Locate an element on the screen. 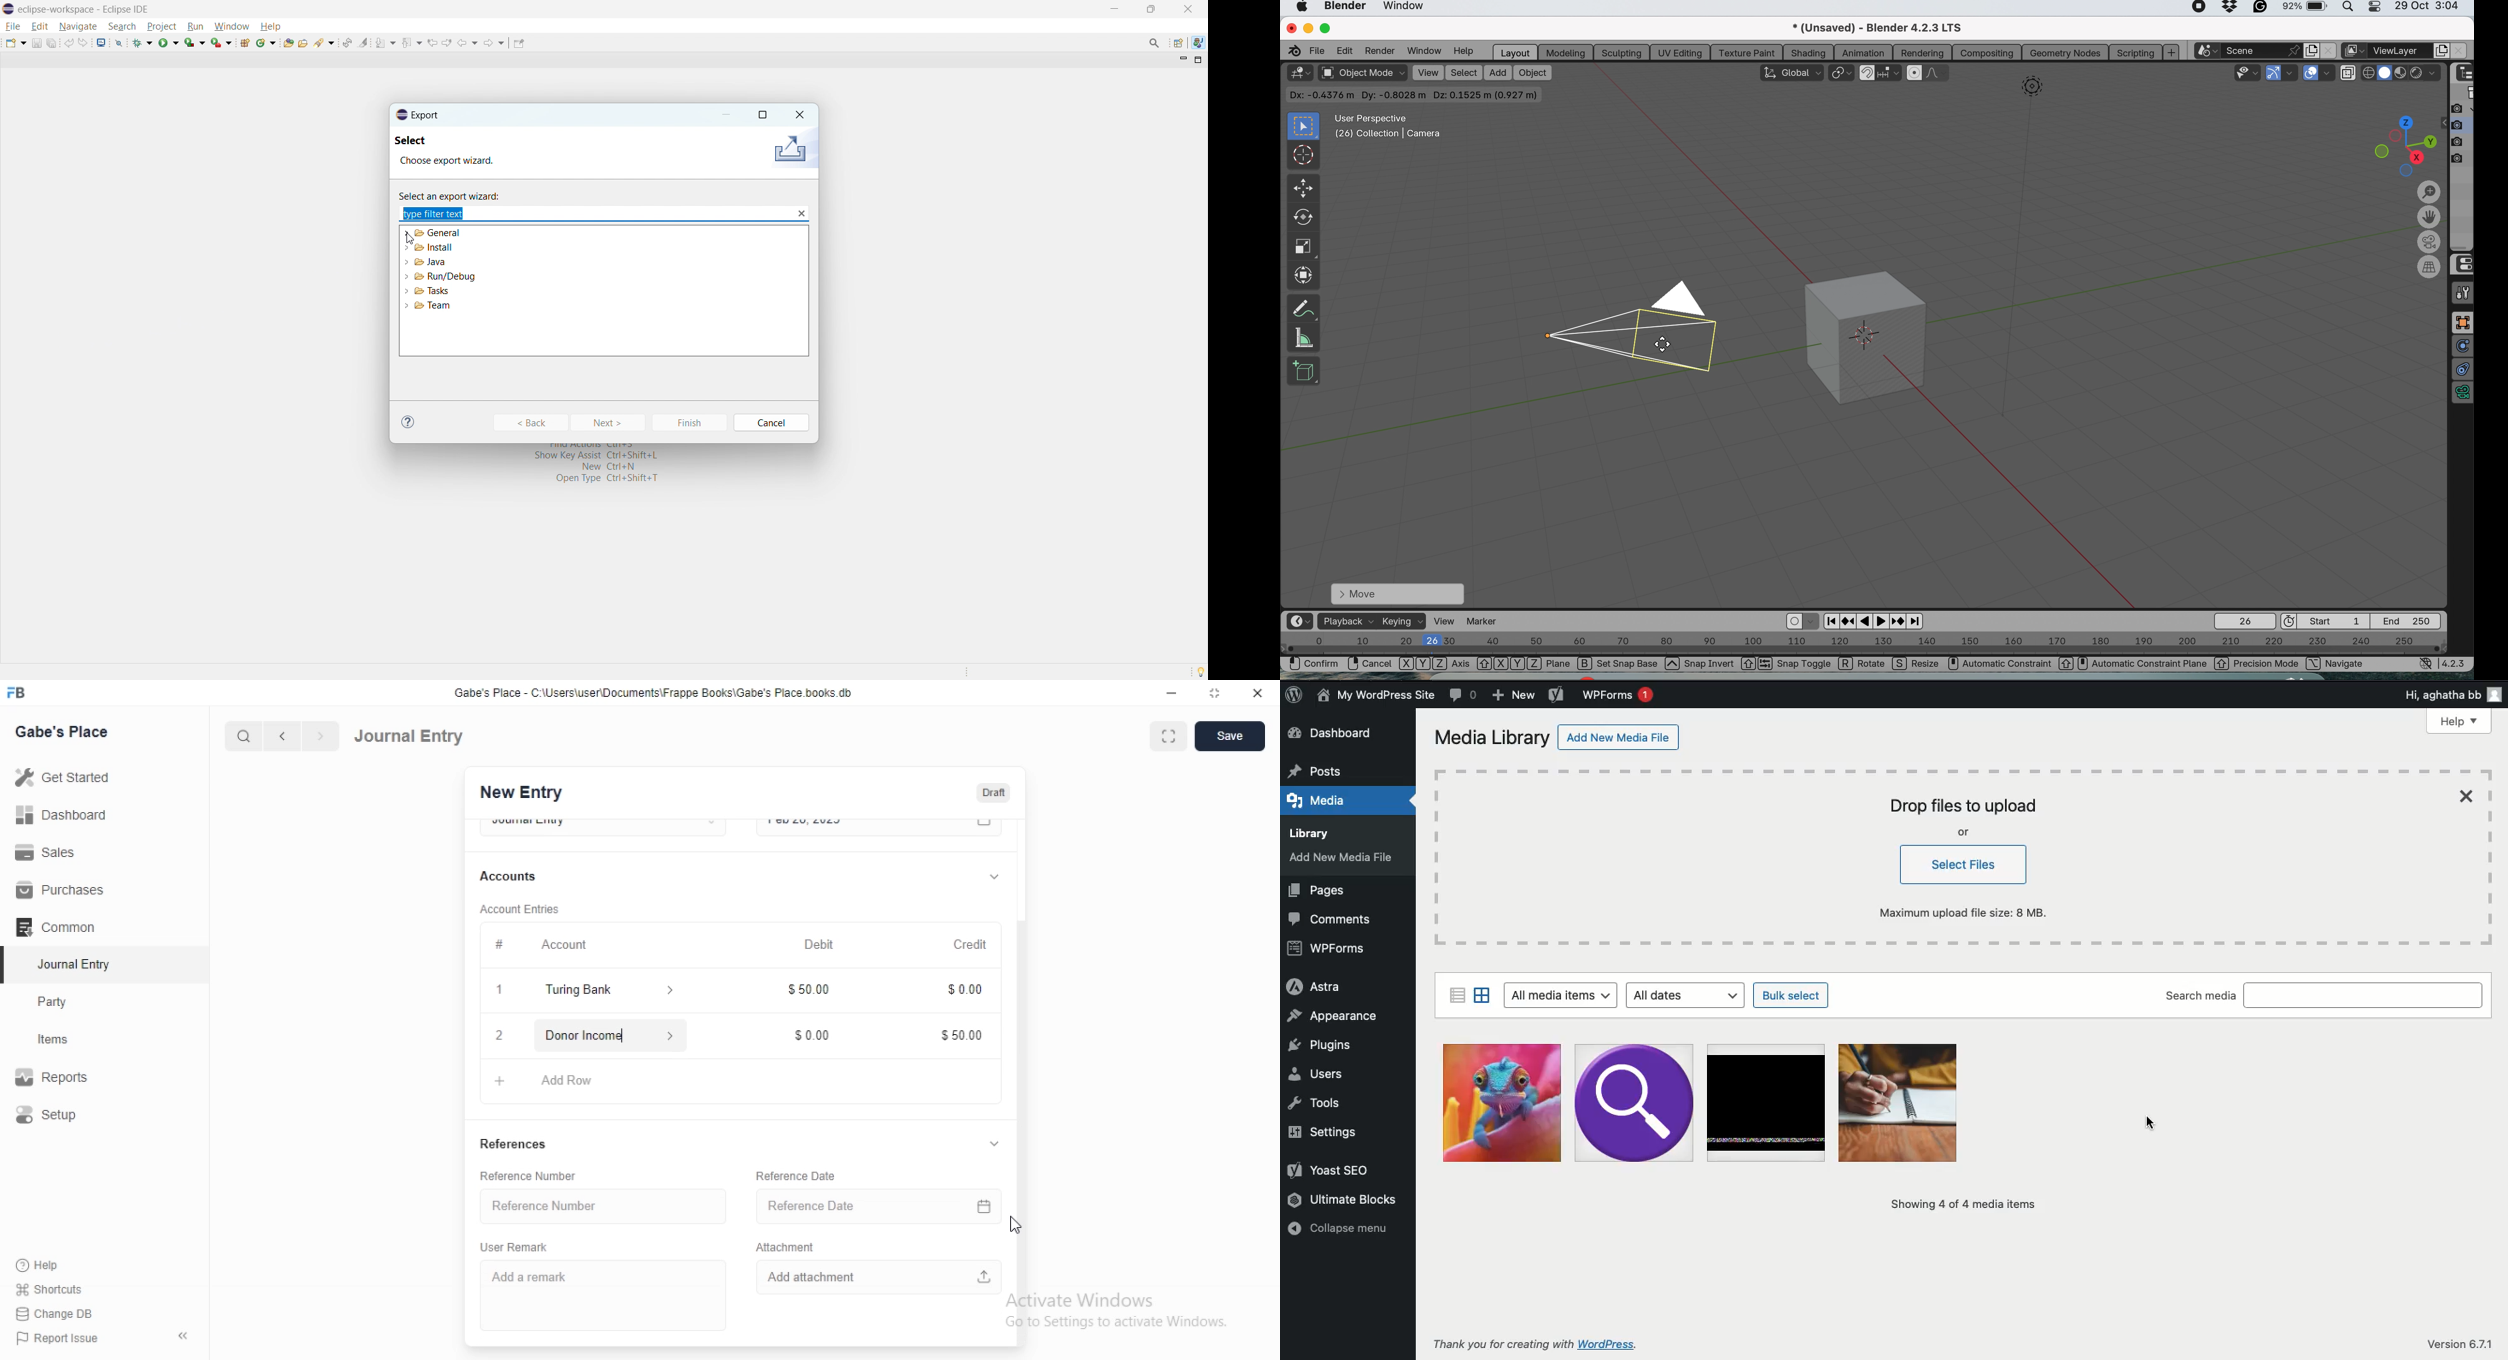 The width and height of the screenshot is (2520, 1372). new scene is located at coordinates (2310, 49).